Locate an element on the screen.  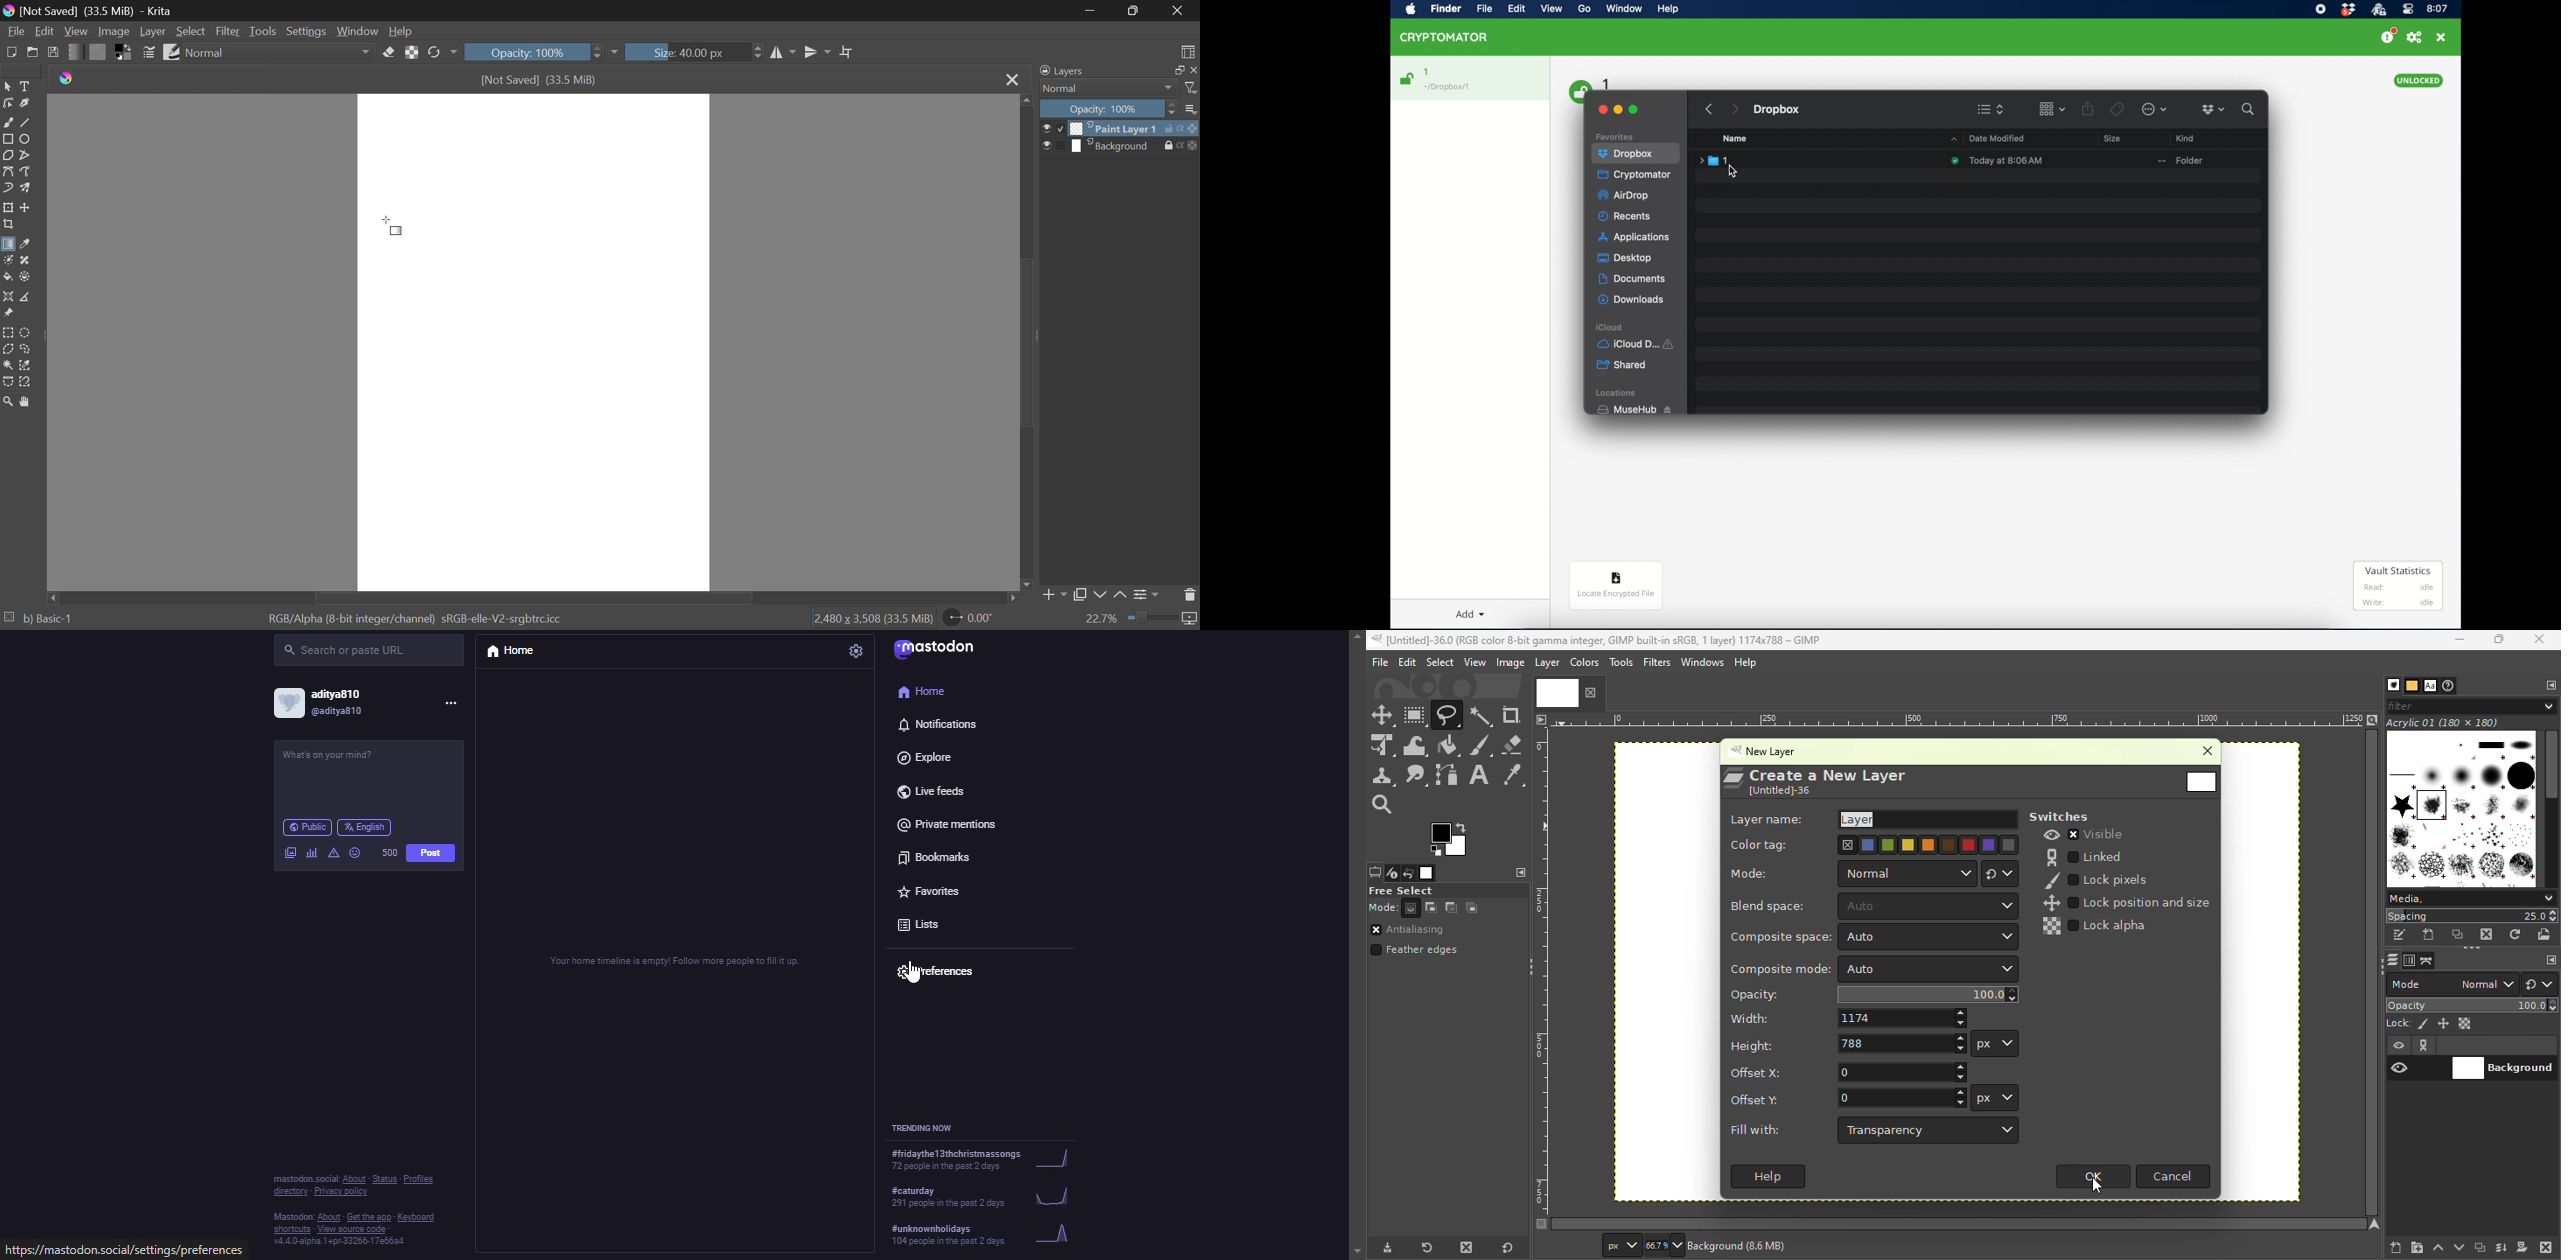
Document Workspace is located at coordinates (533, 341).